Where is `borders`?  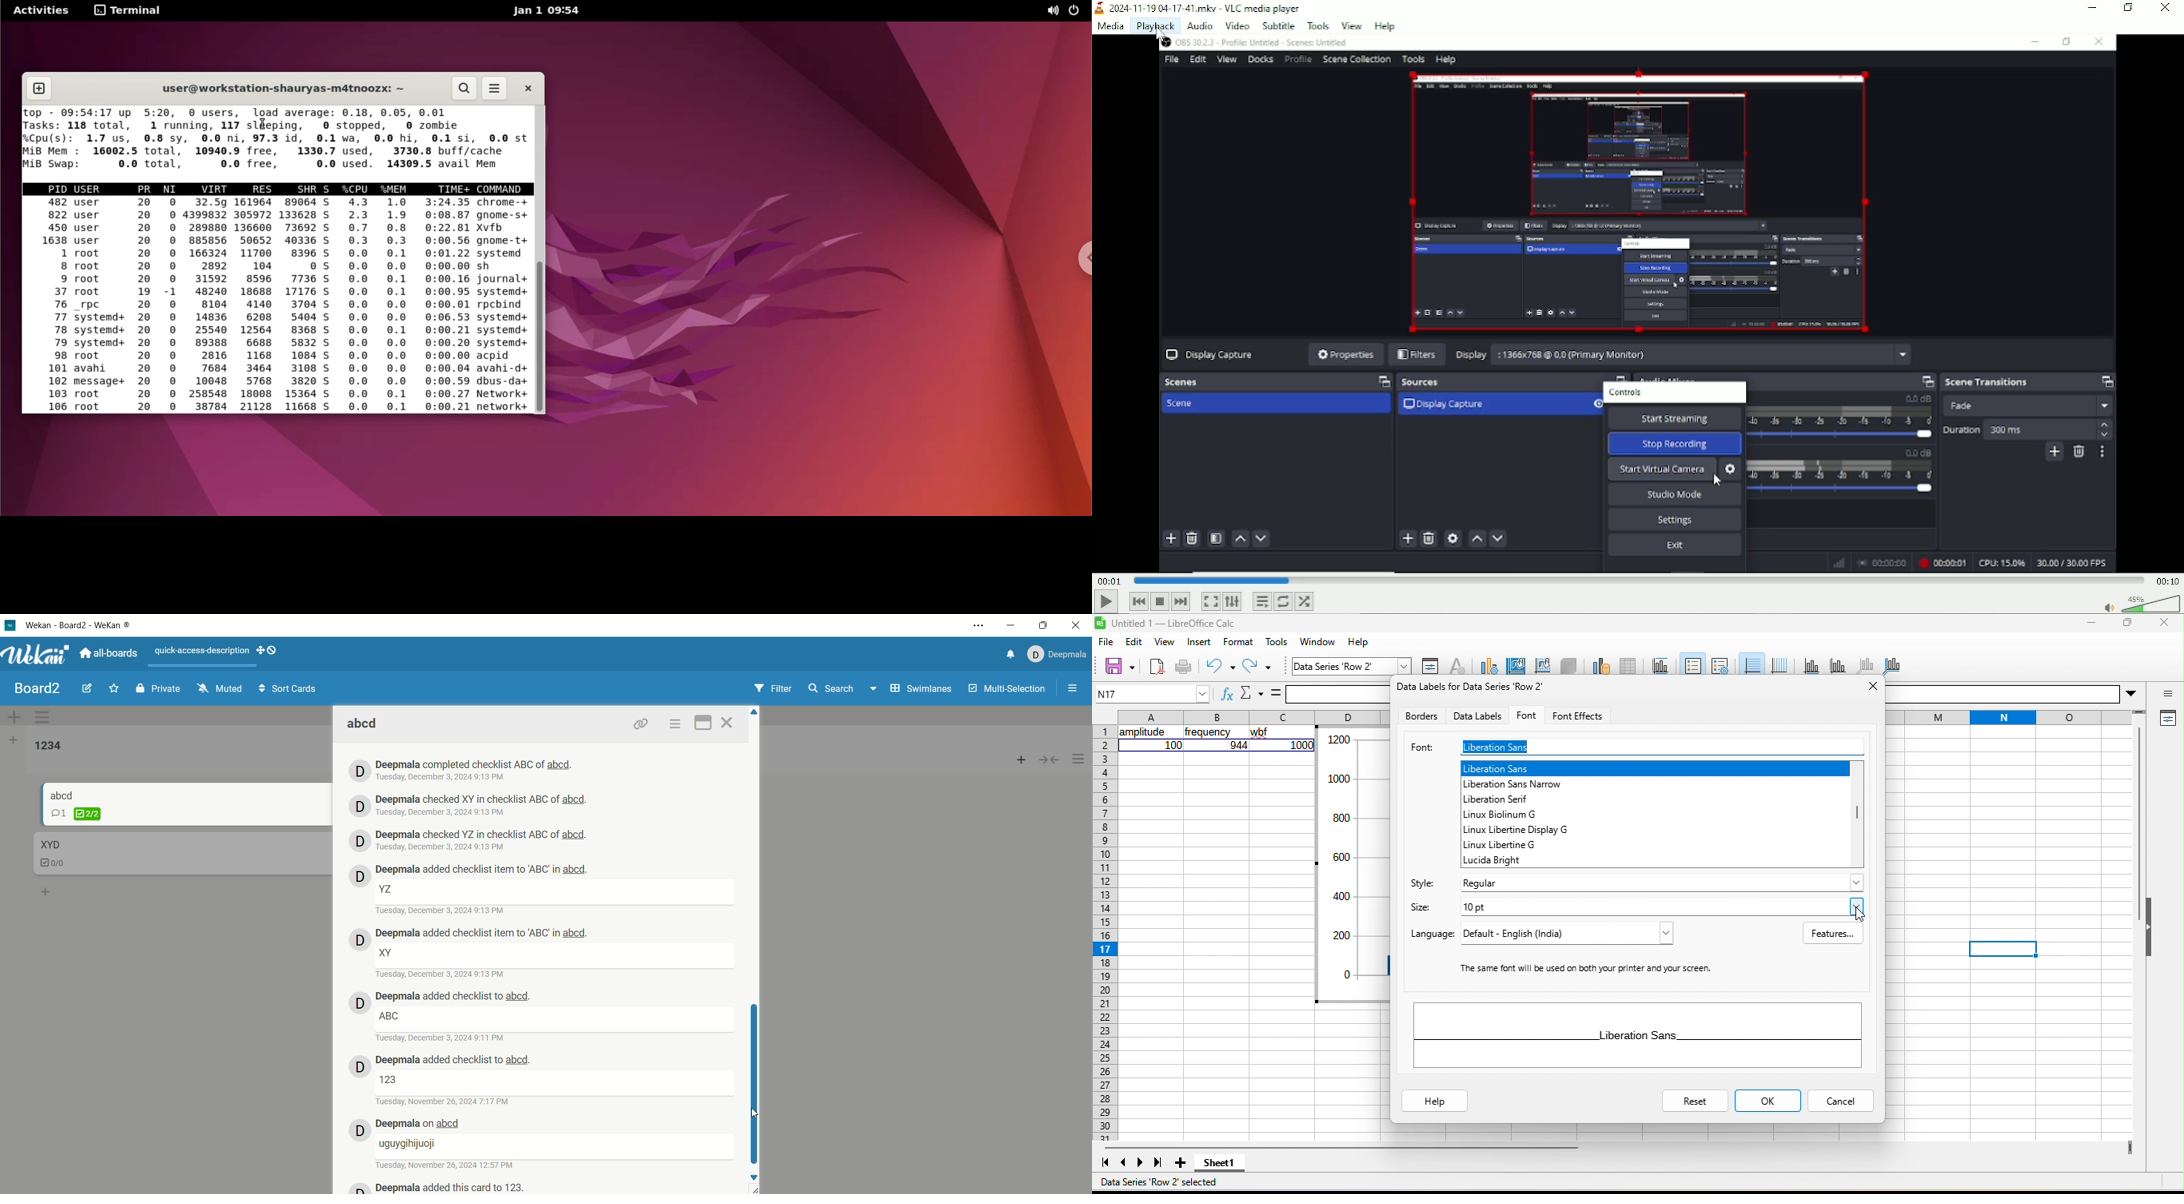 borders is located at coordinates (1420, 716).